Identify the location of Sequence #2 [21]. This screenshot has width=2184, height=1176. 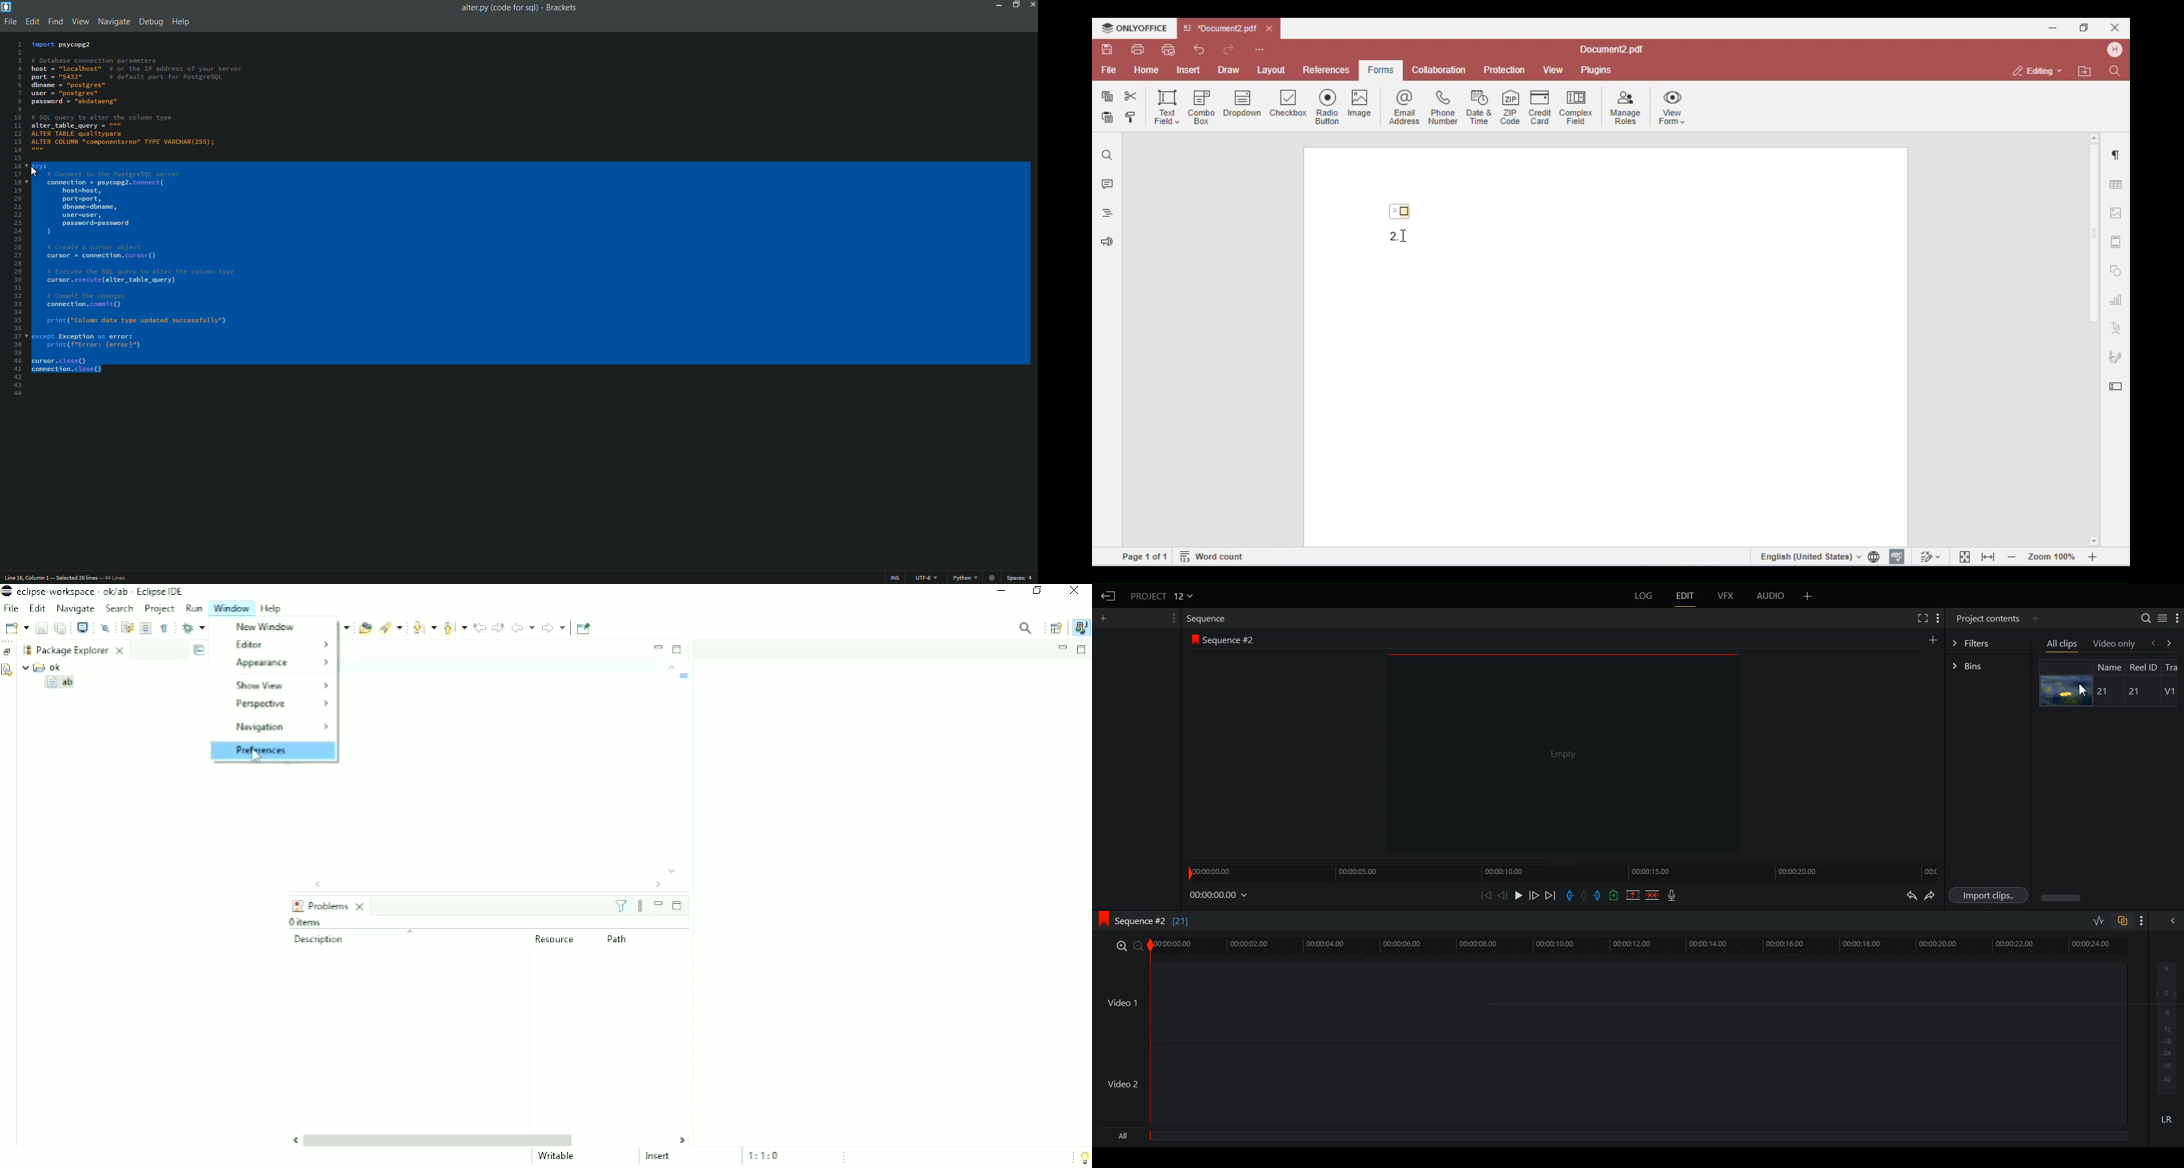
(1153, 922).